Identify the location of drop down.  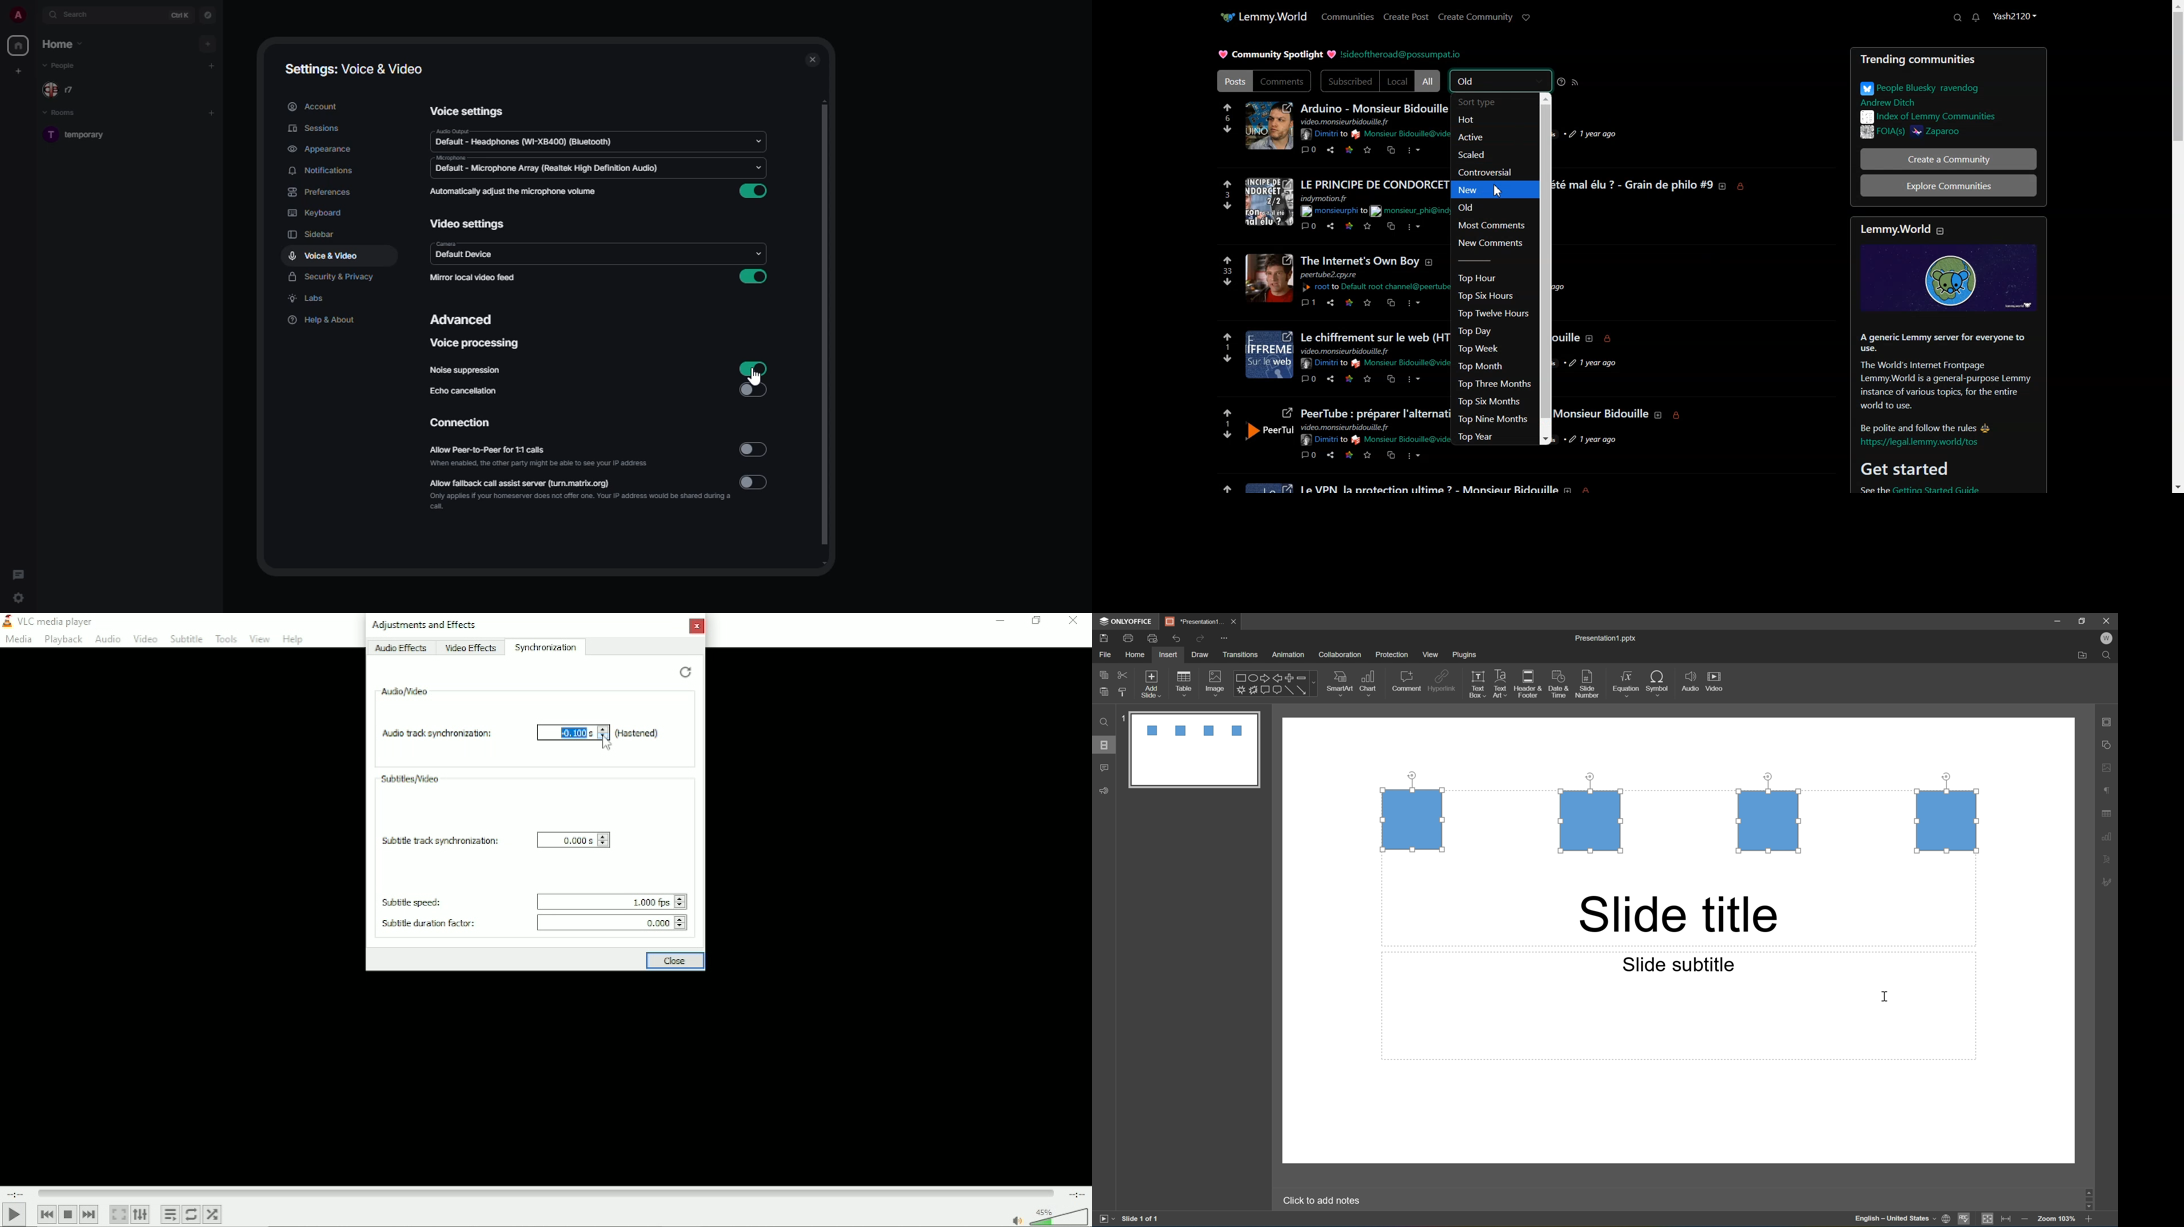
(762, 141).